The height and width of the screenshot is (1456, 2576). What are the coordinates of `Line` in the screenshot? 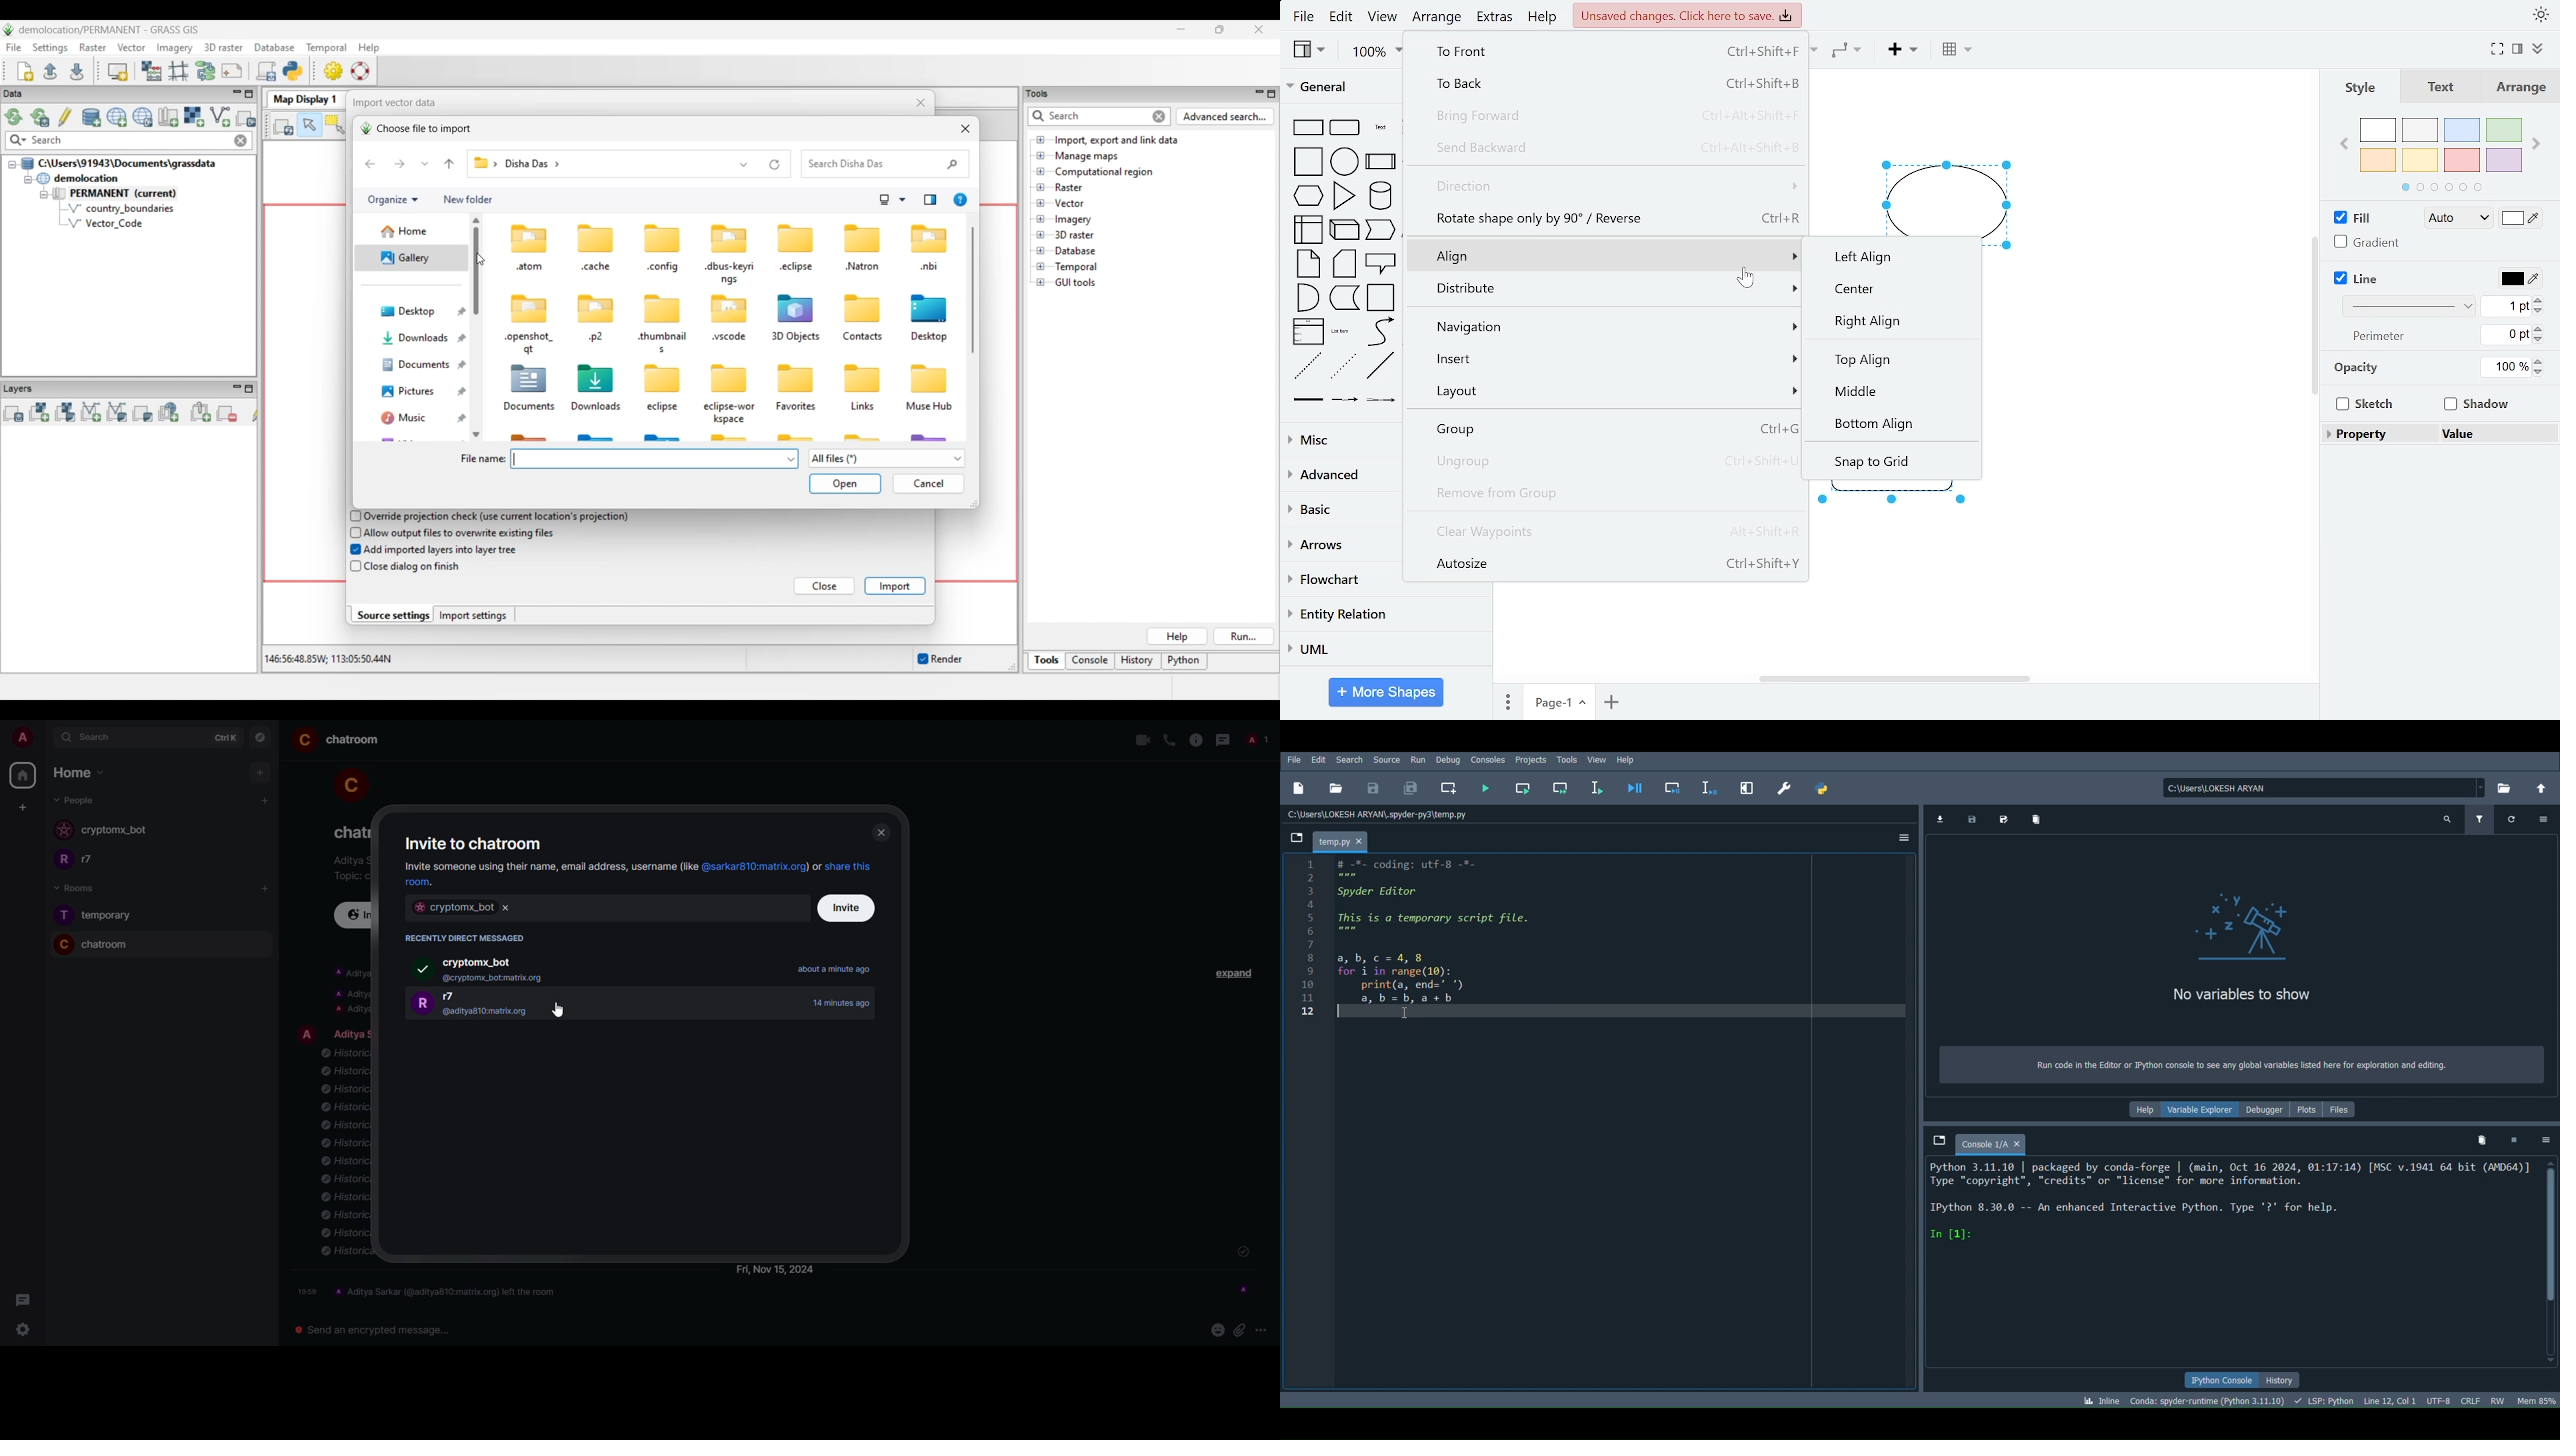 It's located at (2357, 278).